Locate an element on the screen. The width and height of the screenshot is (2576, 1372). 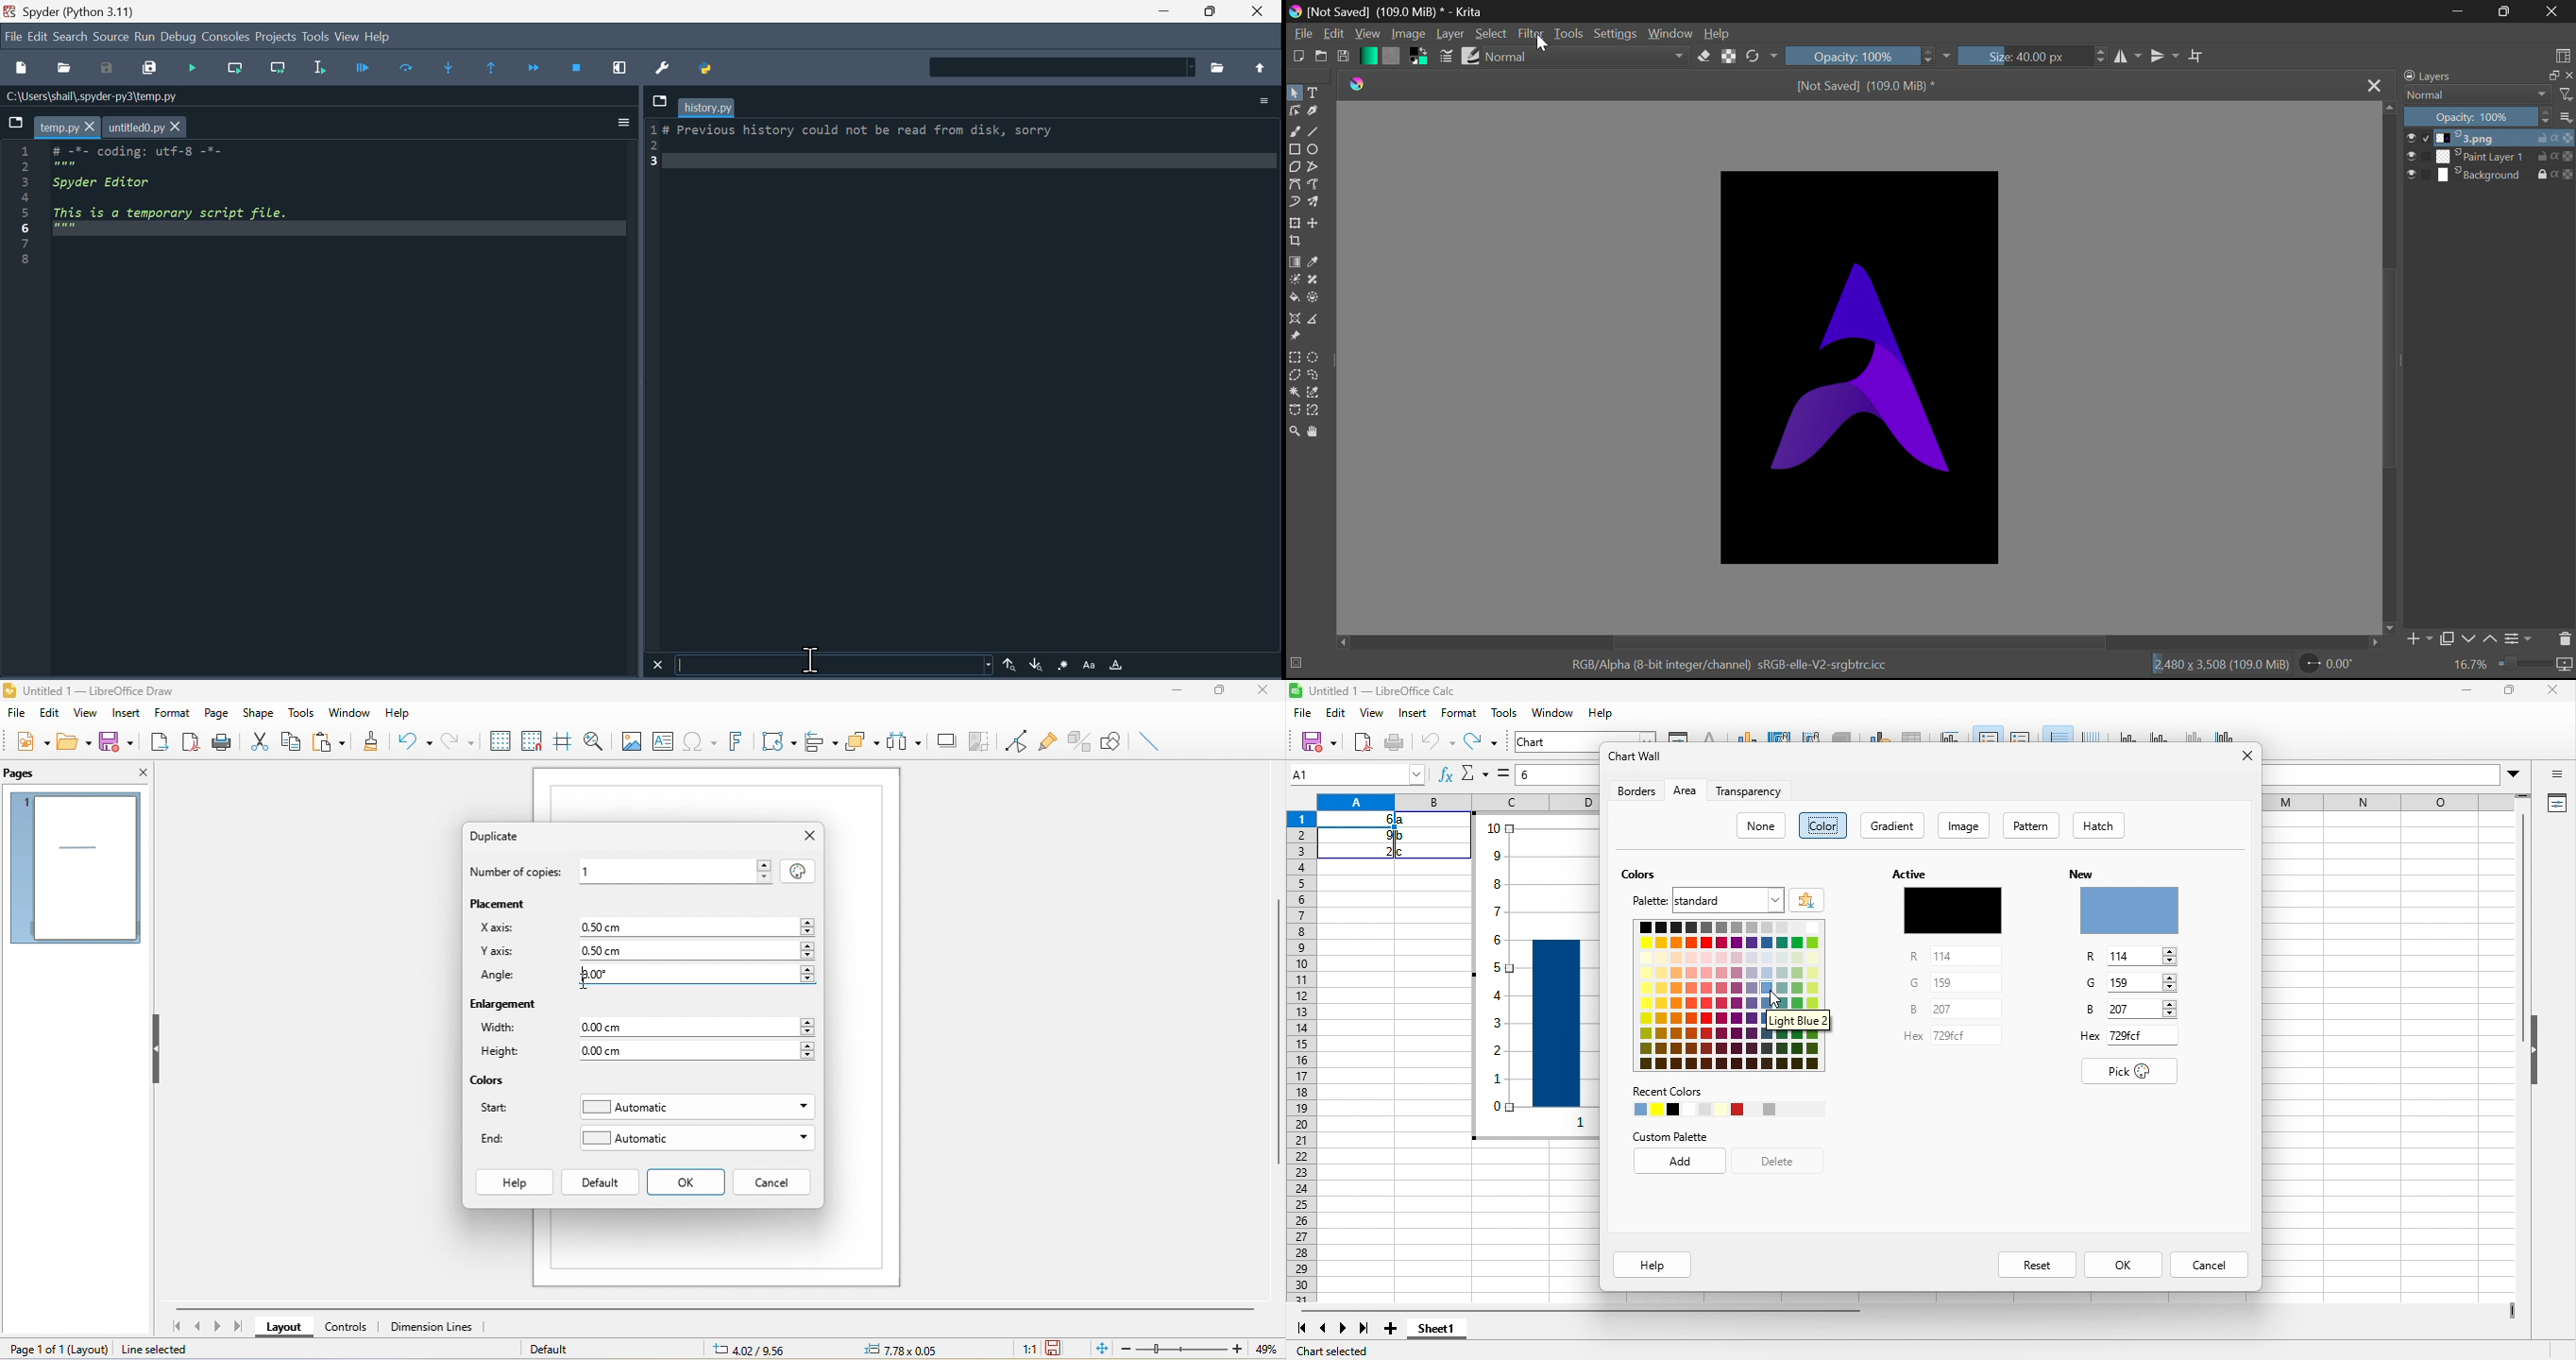
horizontal scroll bar is located at coordinates (715, 1307).